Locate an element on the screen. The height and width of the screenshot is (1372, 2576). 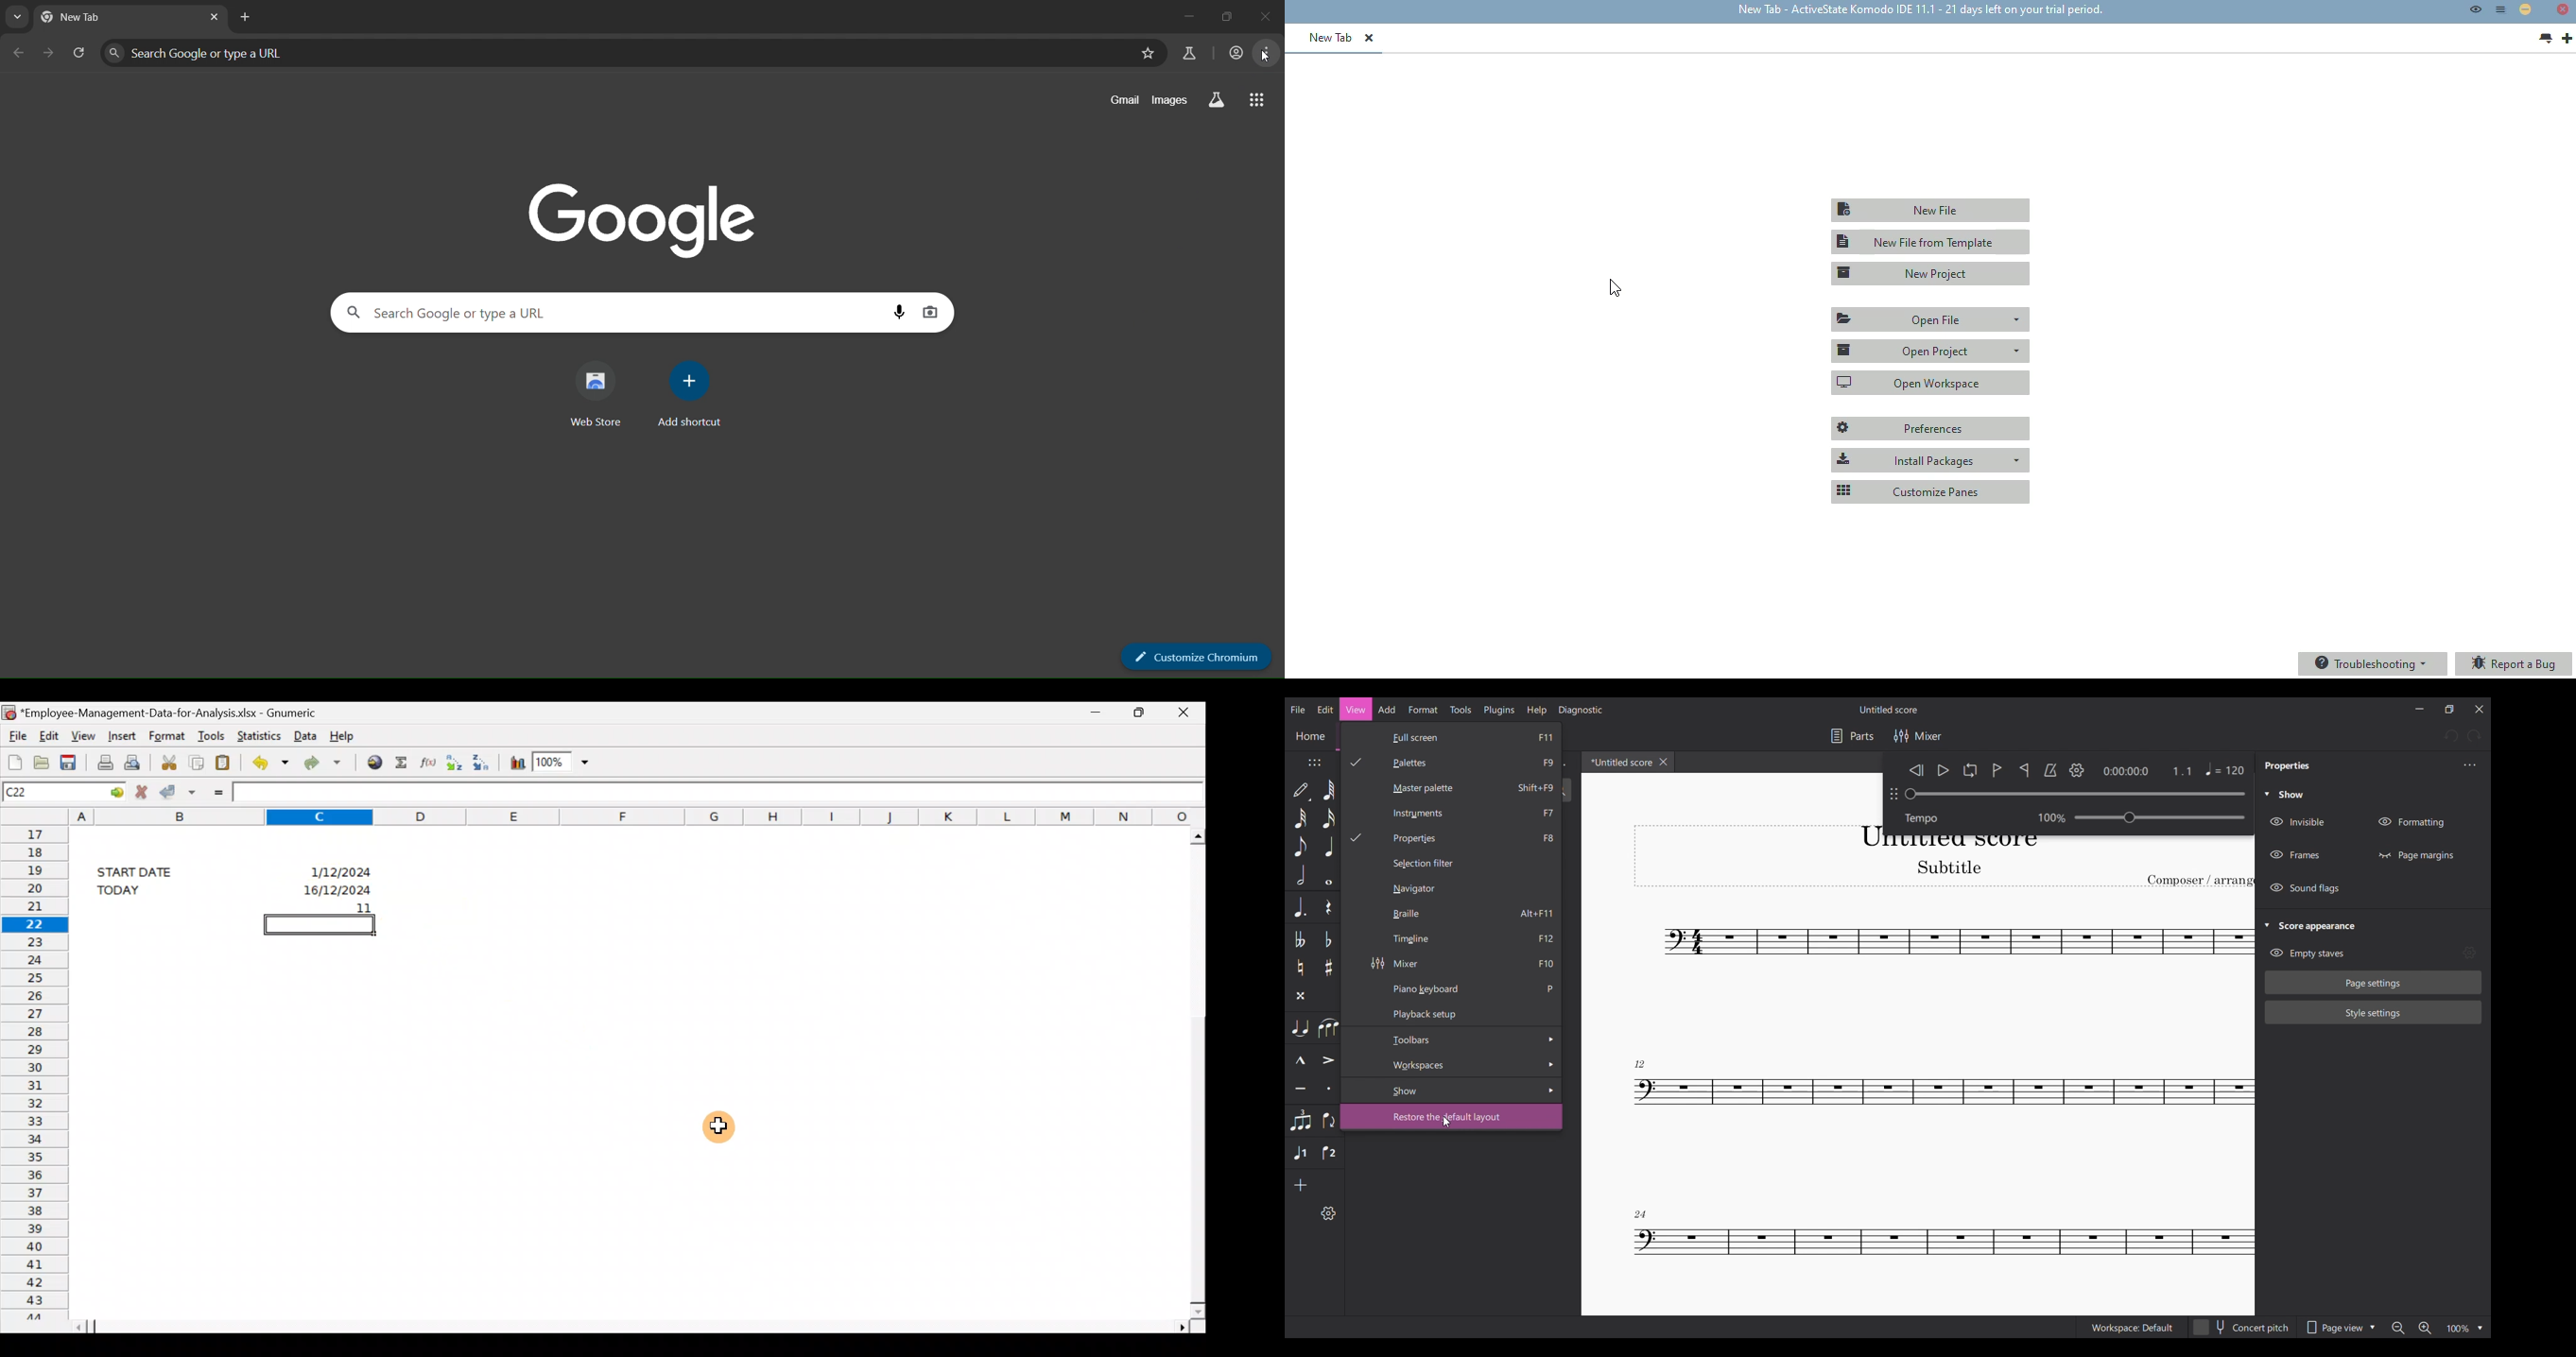
Print current file is located at coordinates (102, 761).